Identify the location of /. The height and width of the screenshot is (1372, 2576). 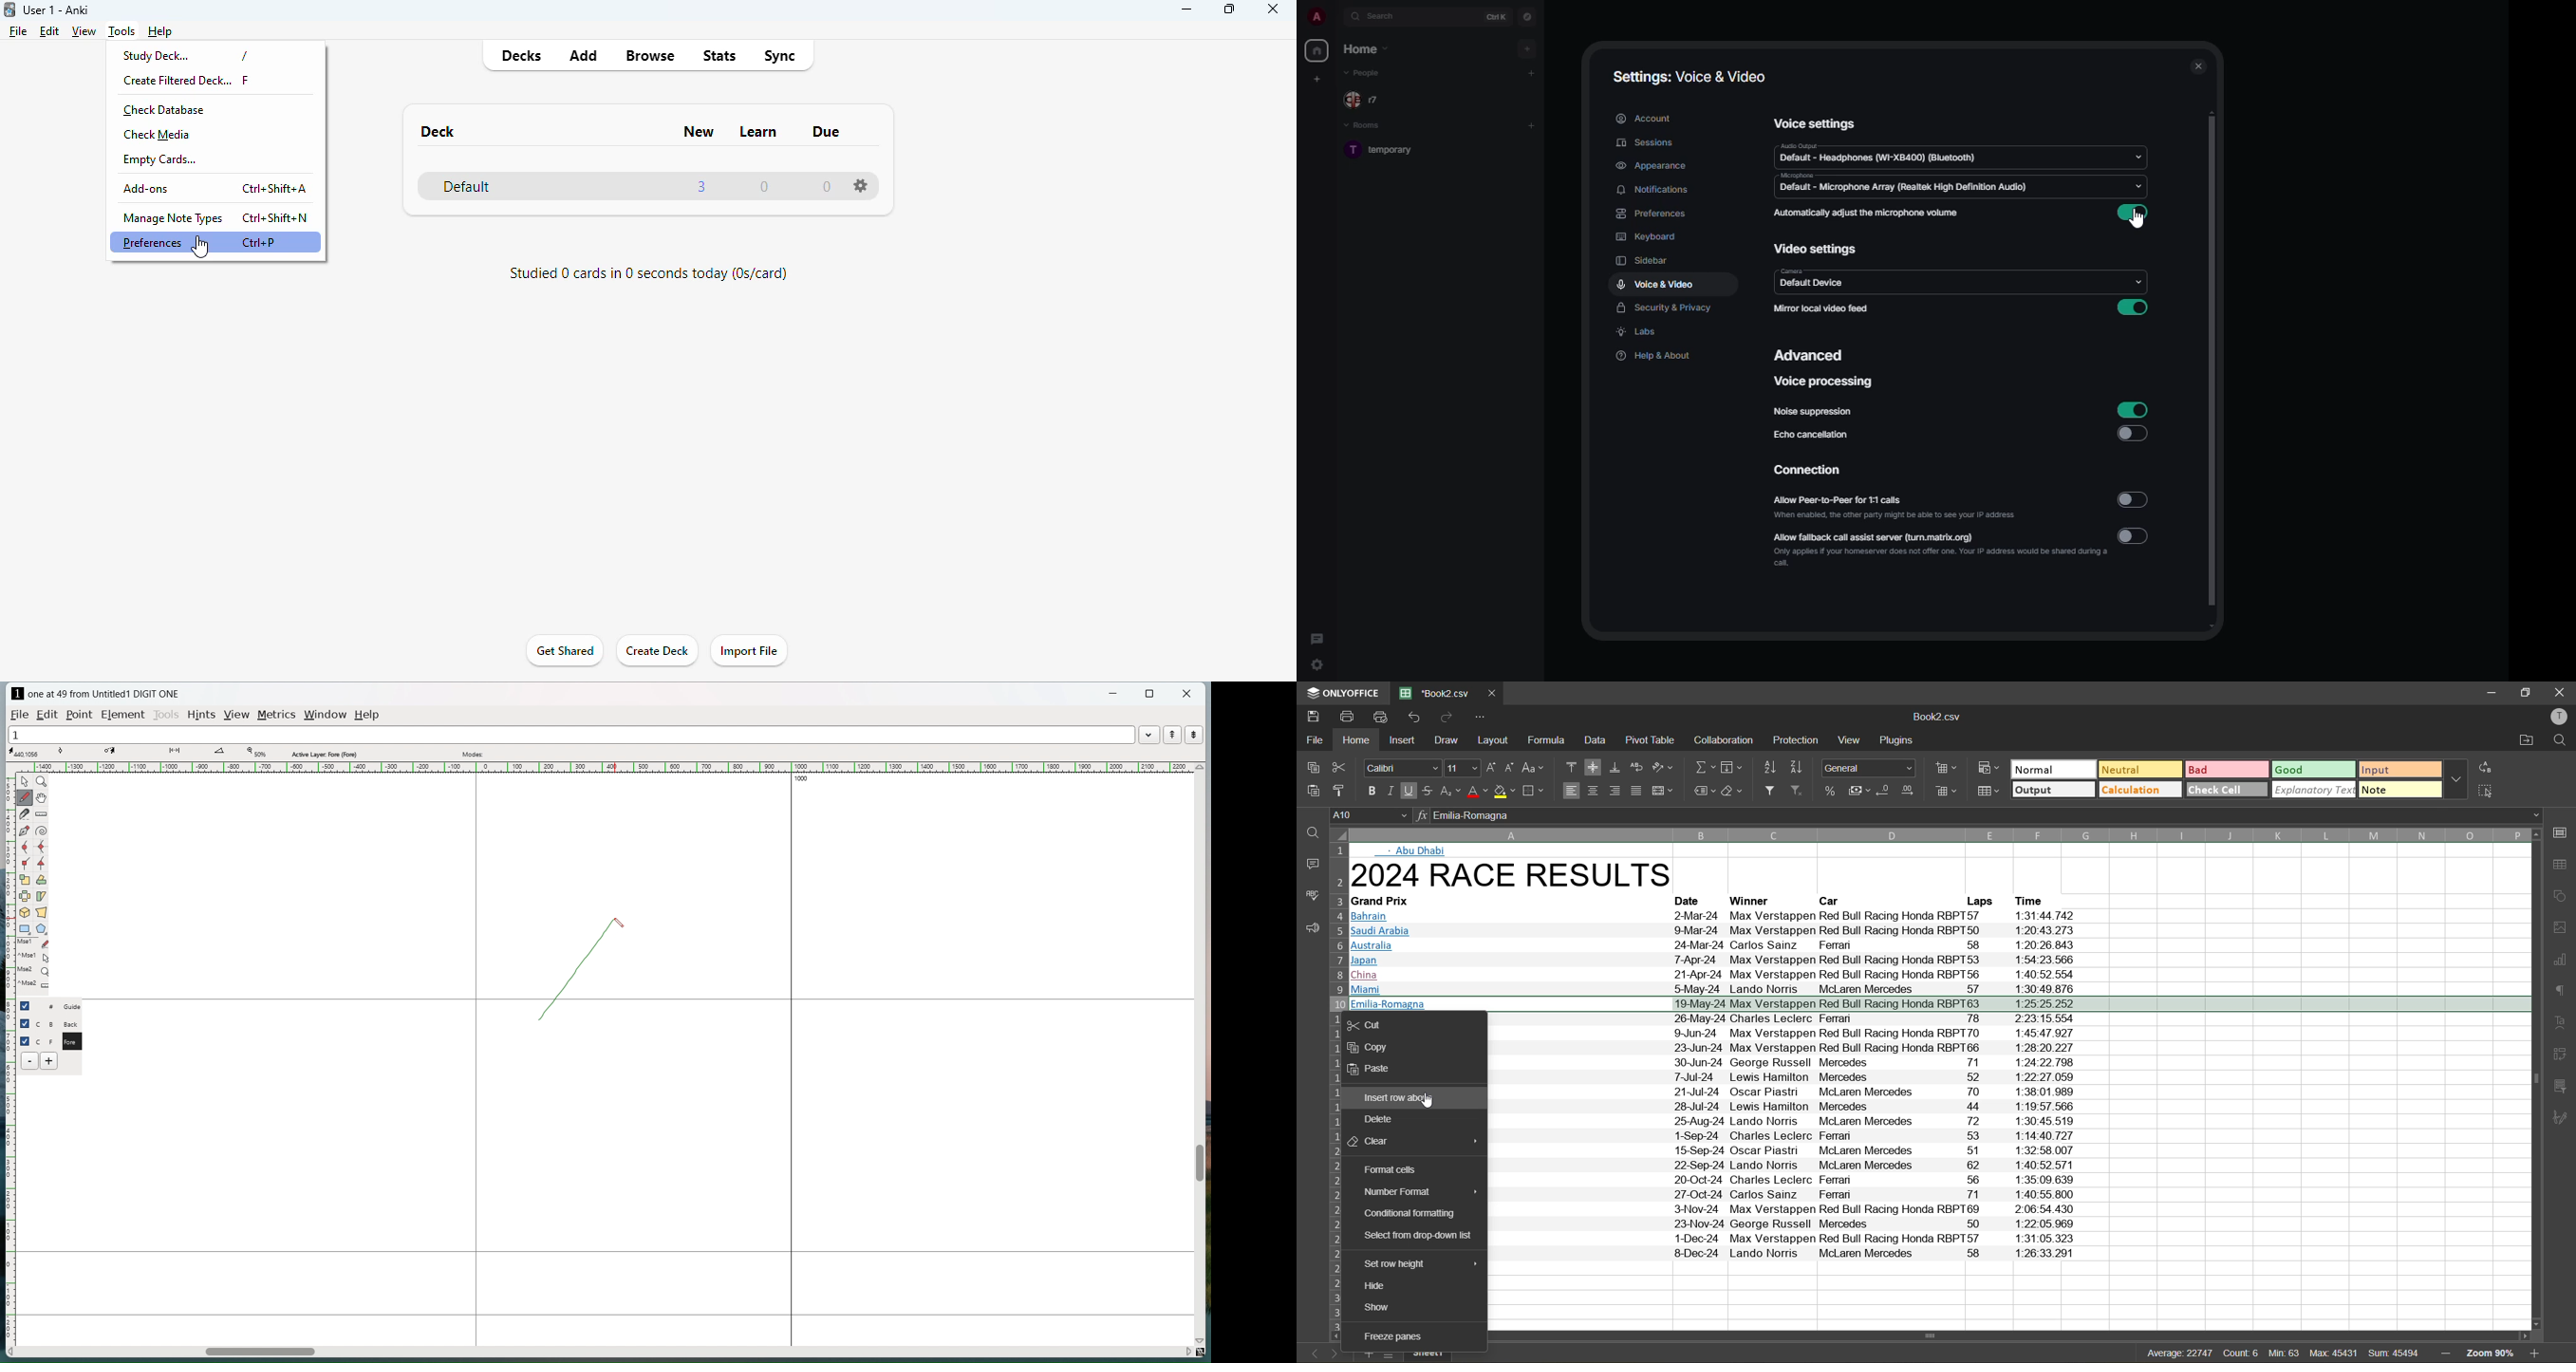
(243, 54).